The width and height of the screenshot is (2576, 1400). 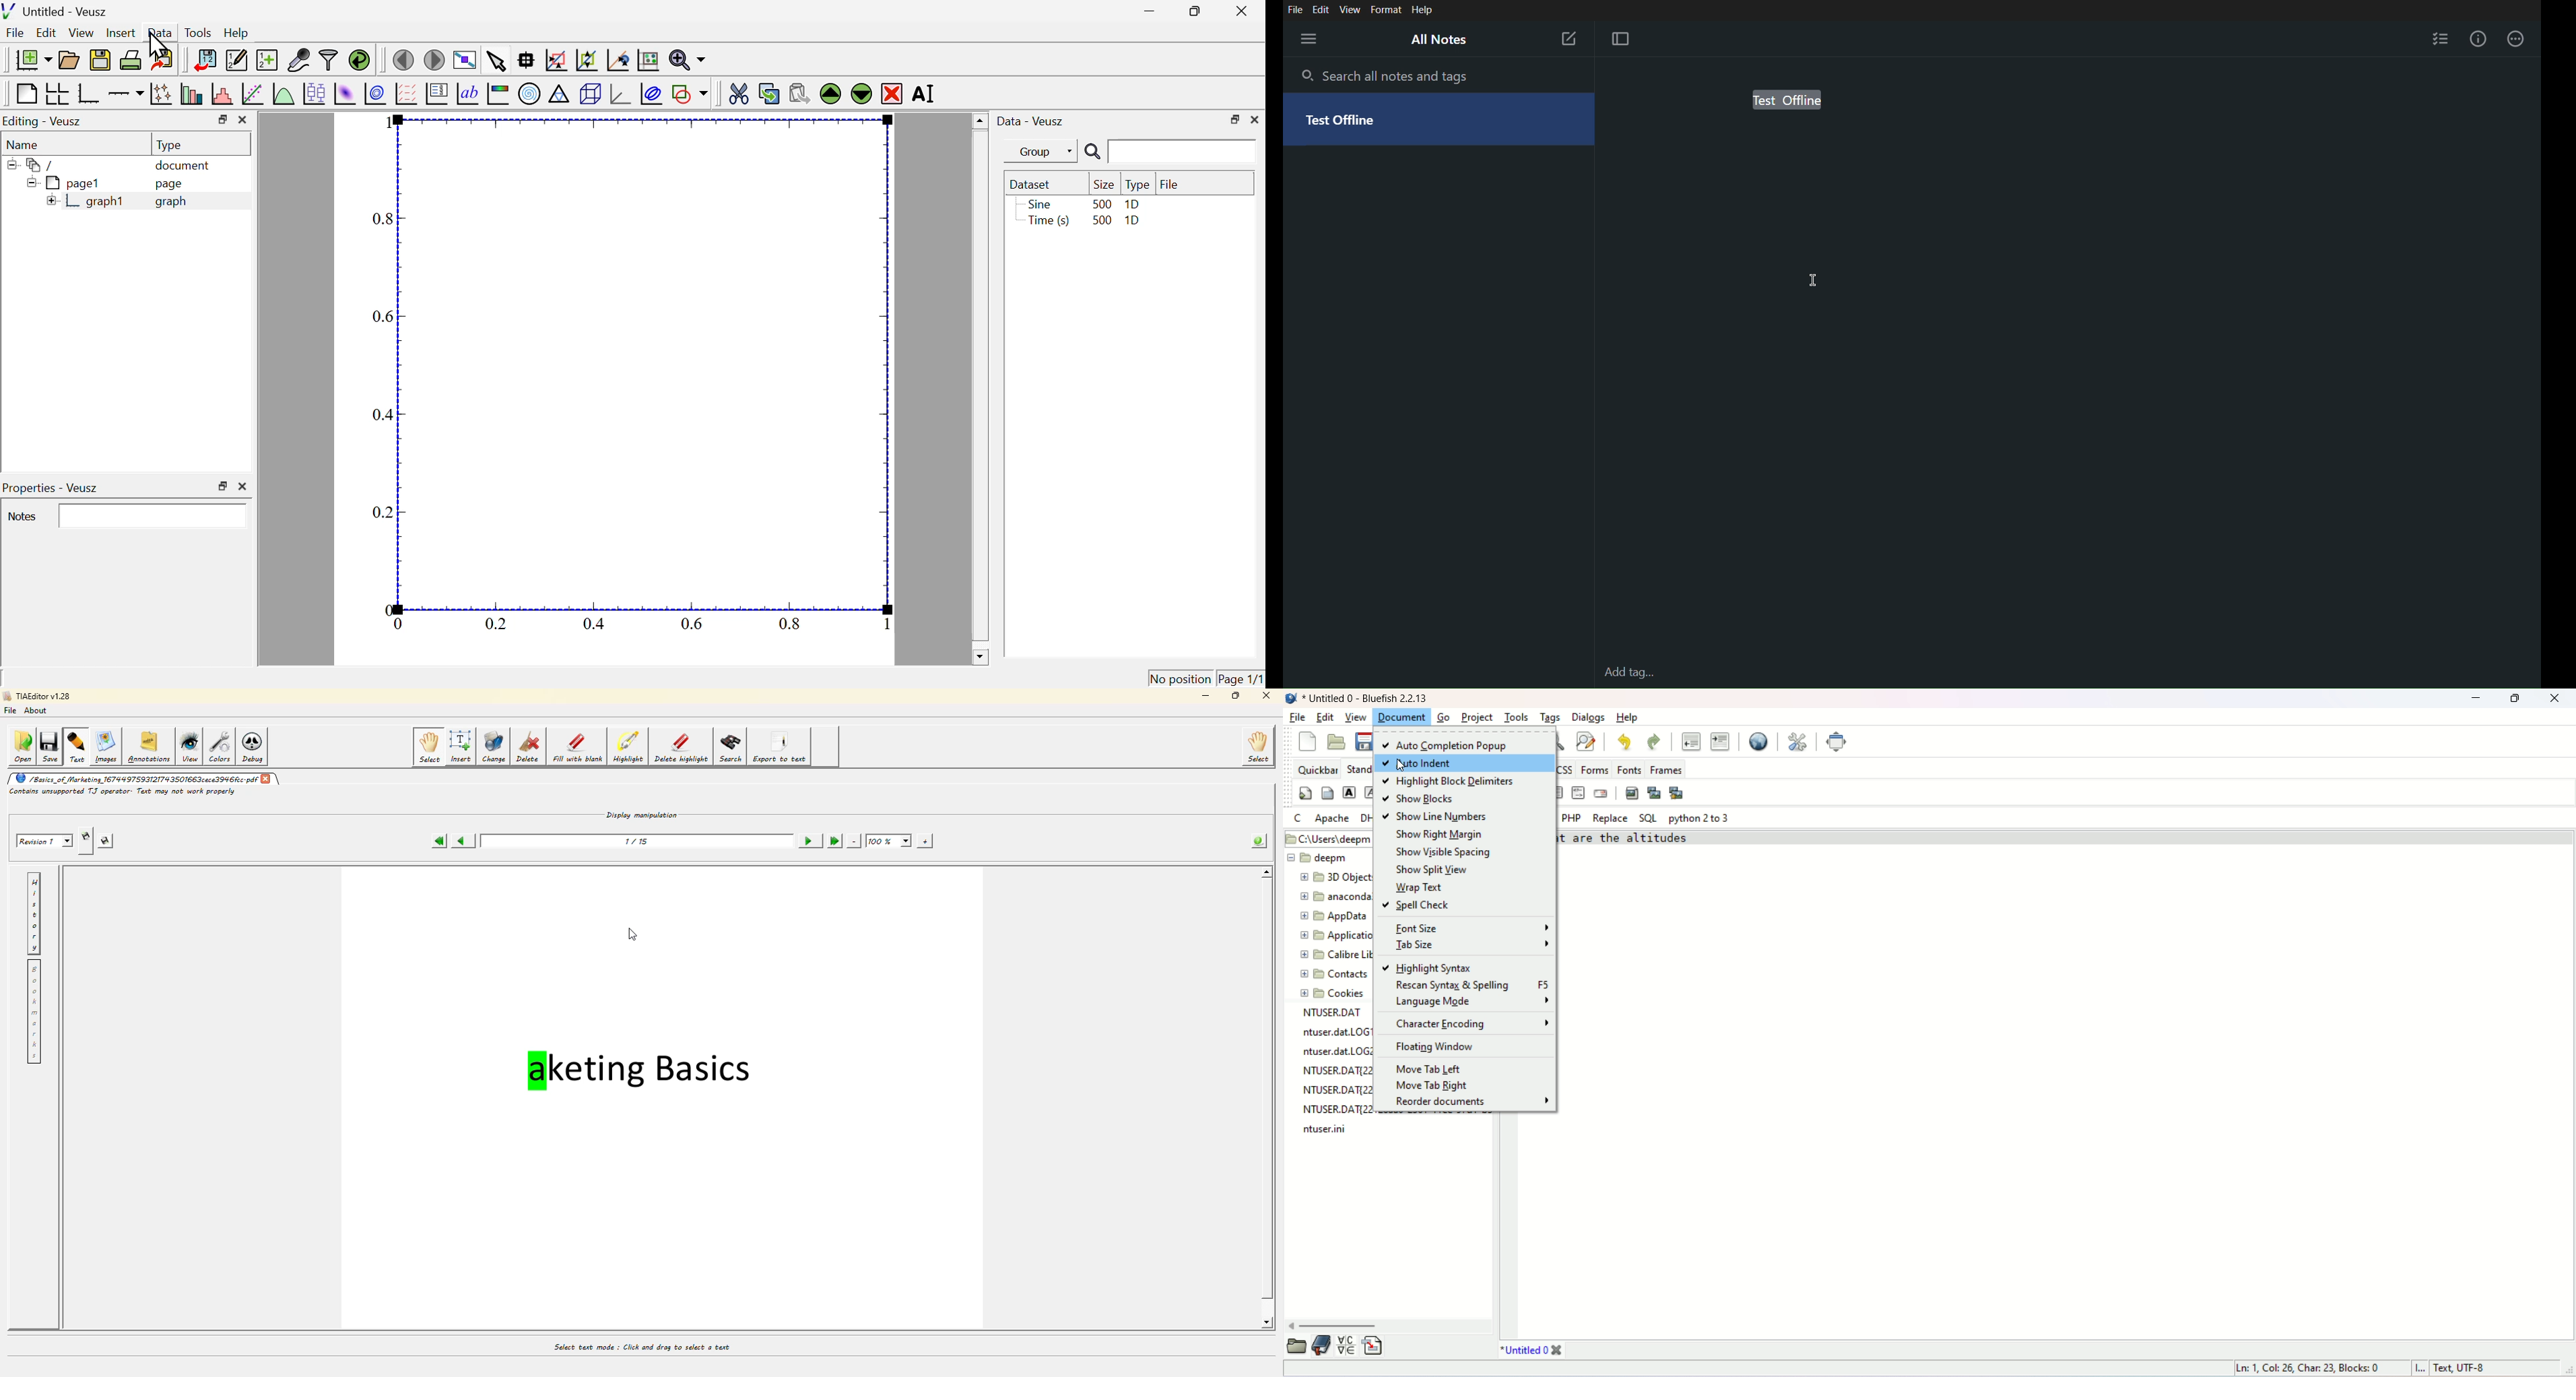 I want to click on Cursor, so click(x=1814, y=279).